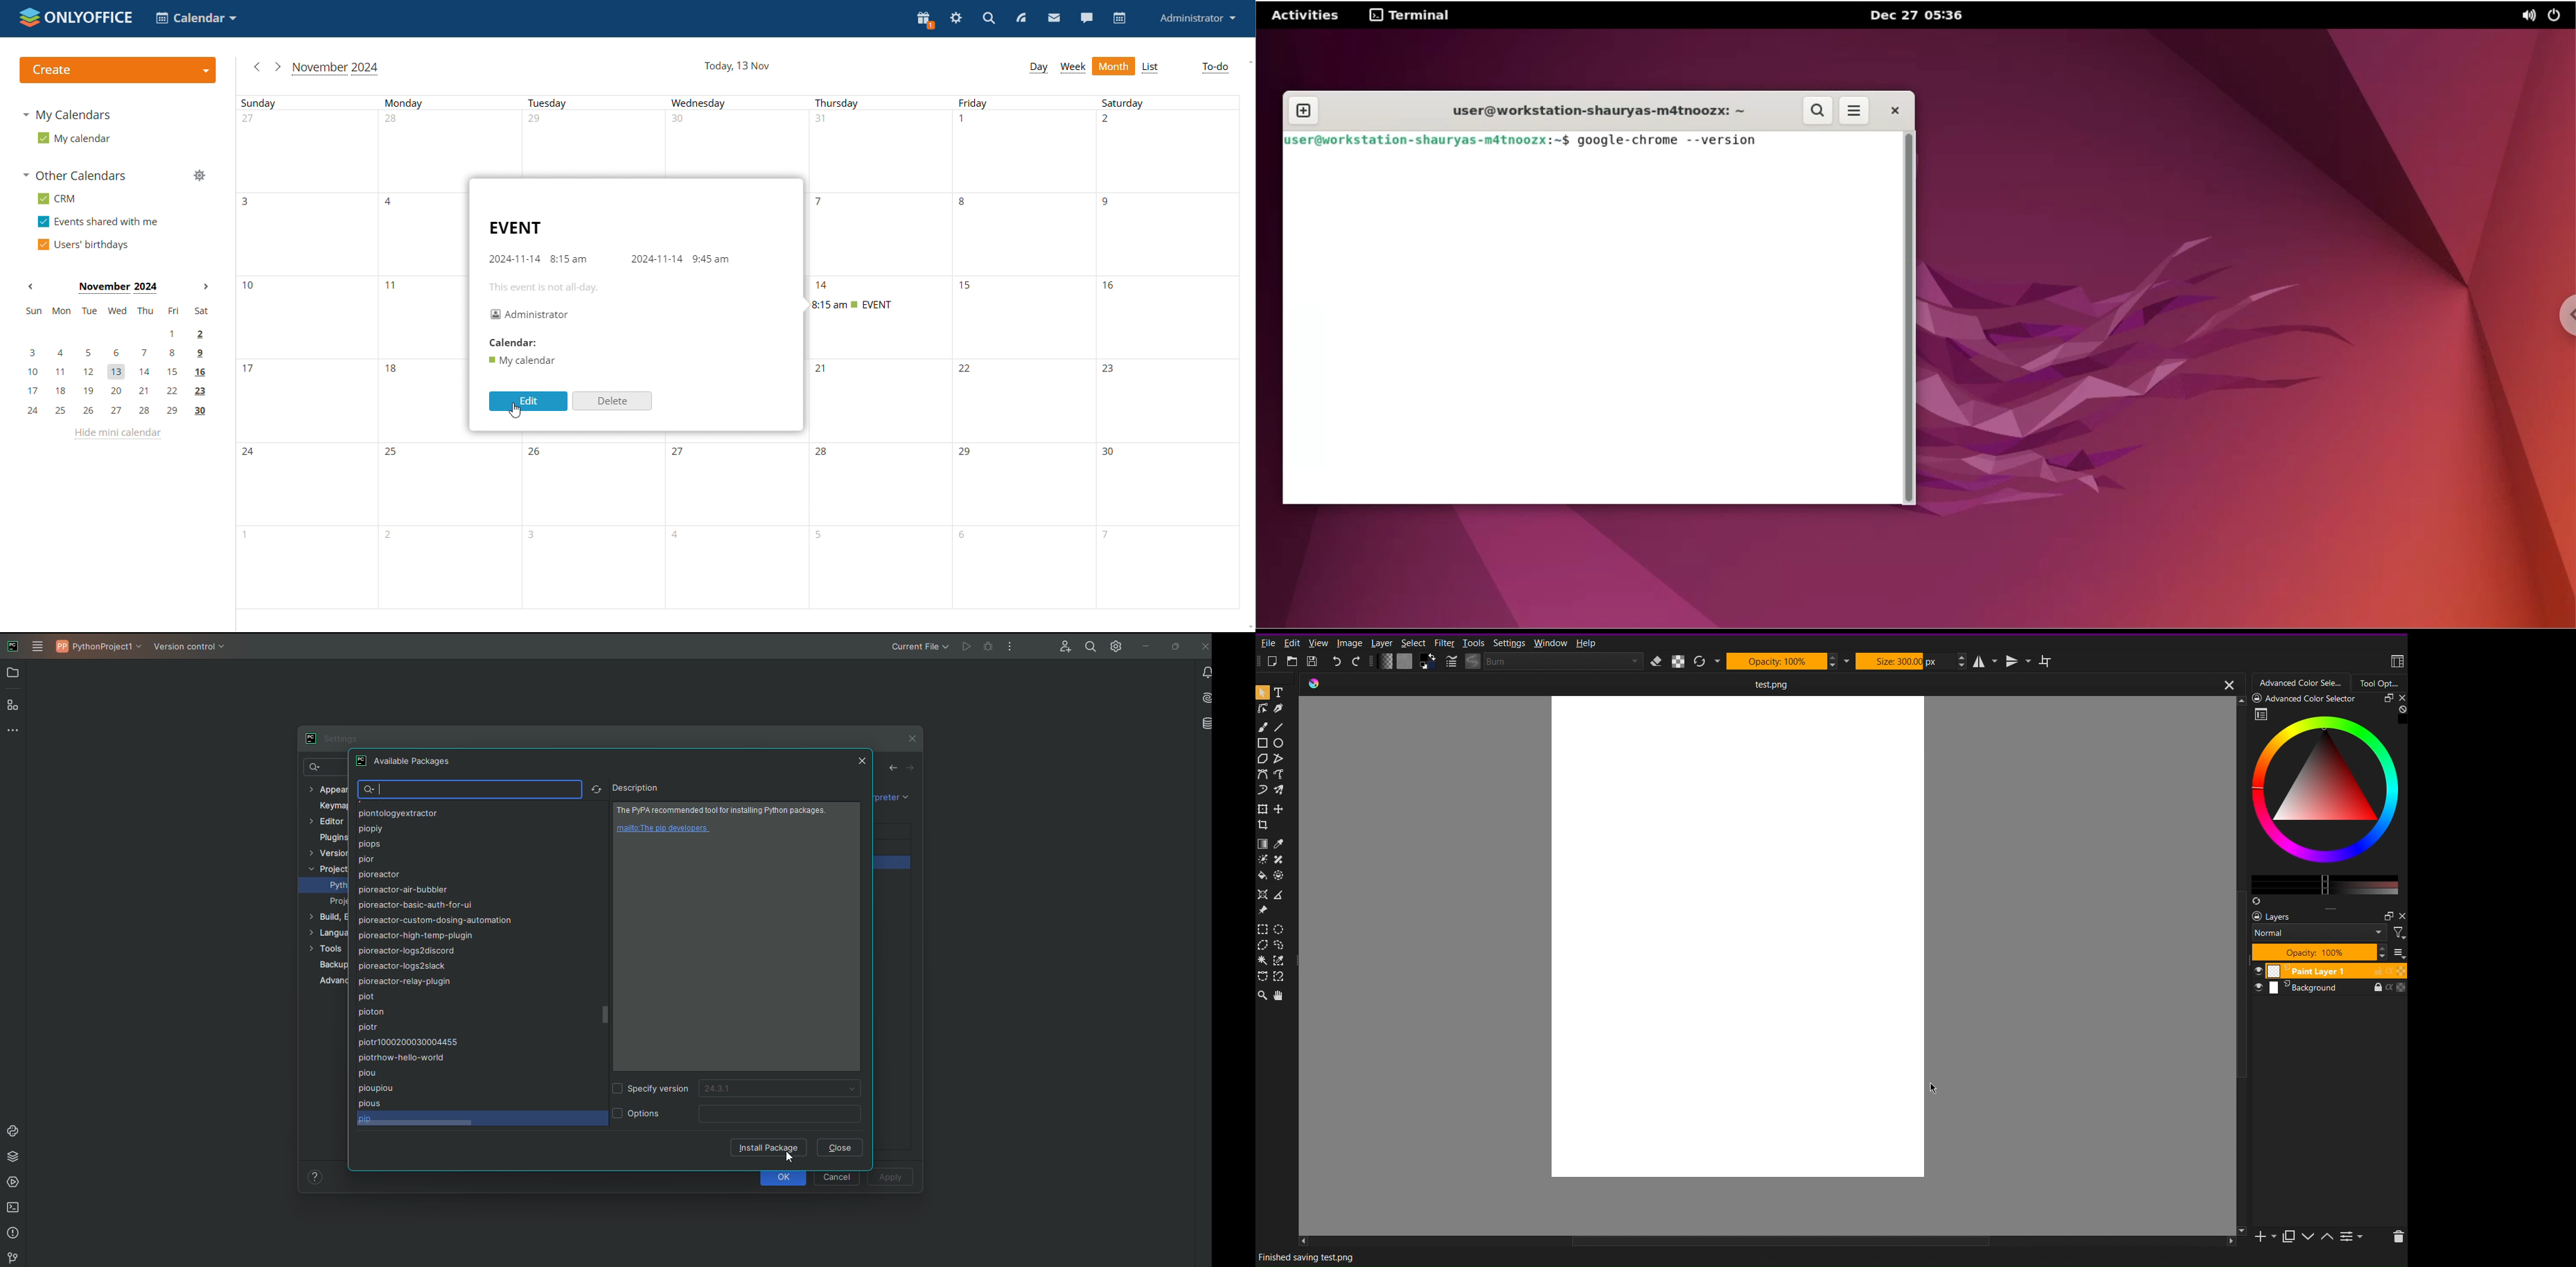 This screenshot has width=2576, height=1288. What do you see at coordinates (406, 966) in the screenshot?
I see `pioreactor-log2slack` at bounding box center [406, 966].